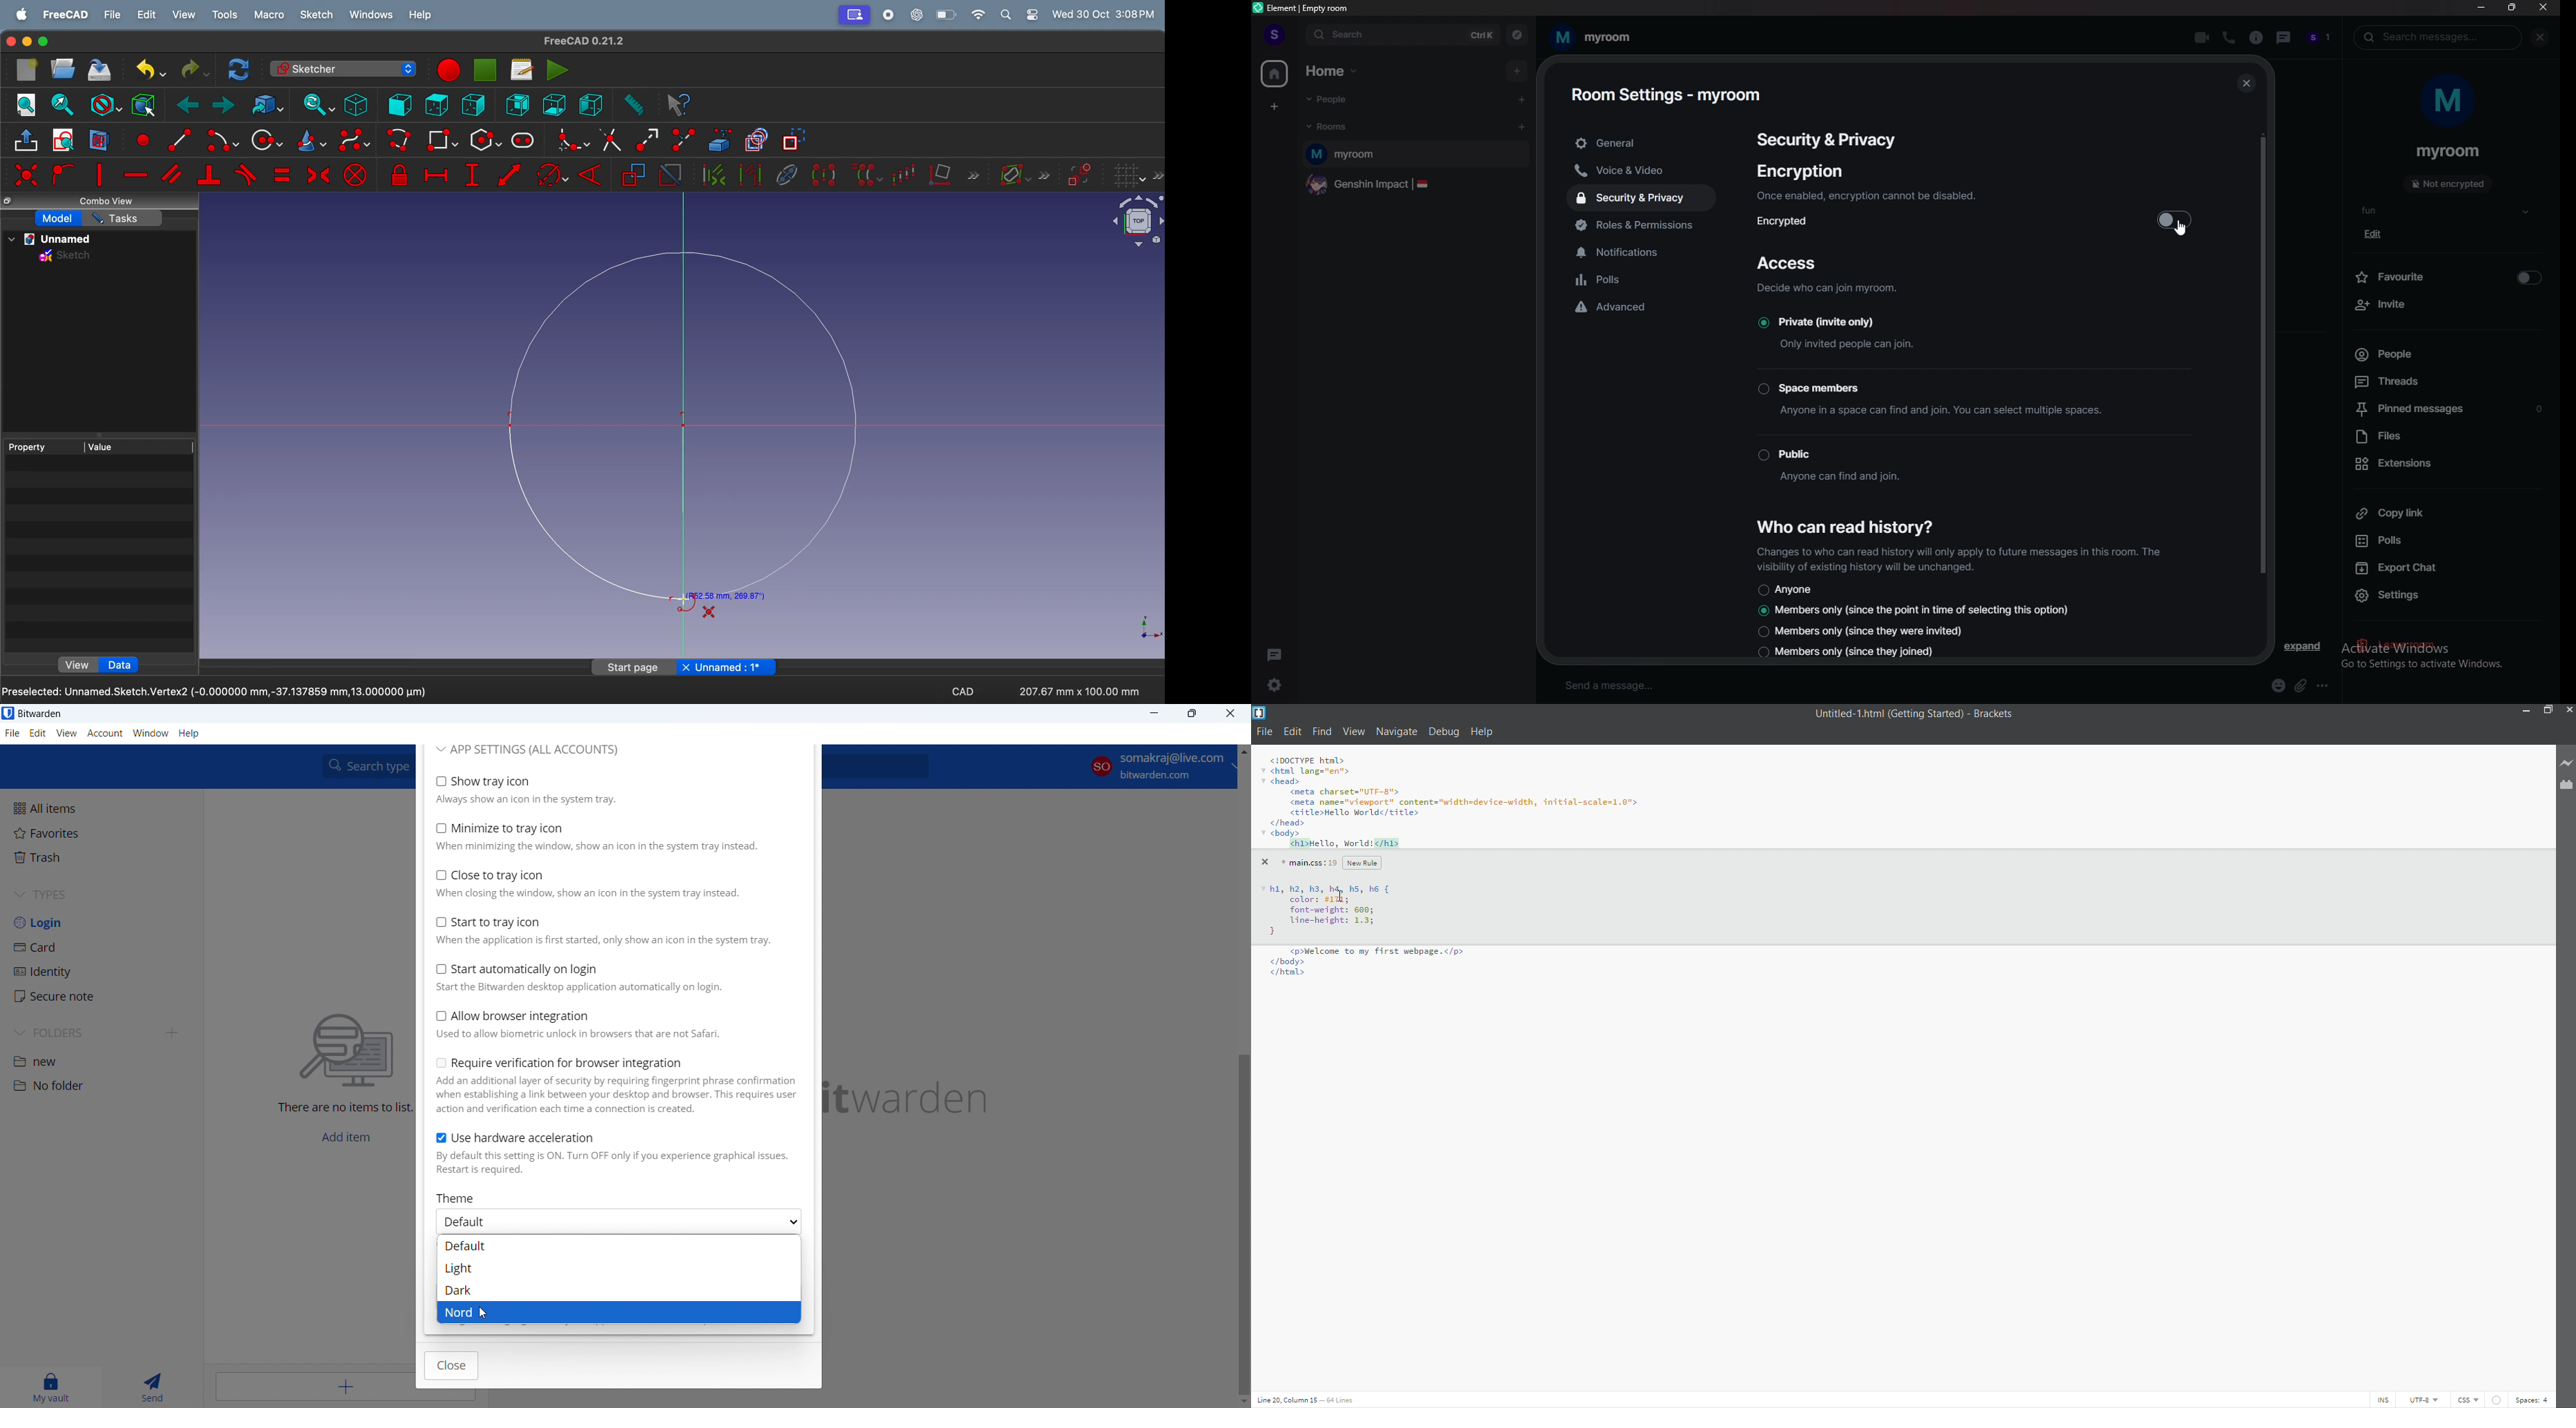  Describe the element at coordinates (141, 138) in the screenshot. I see `create point` at that location.